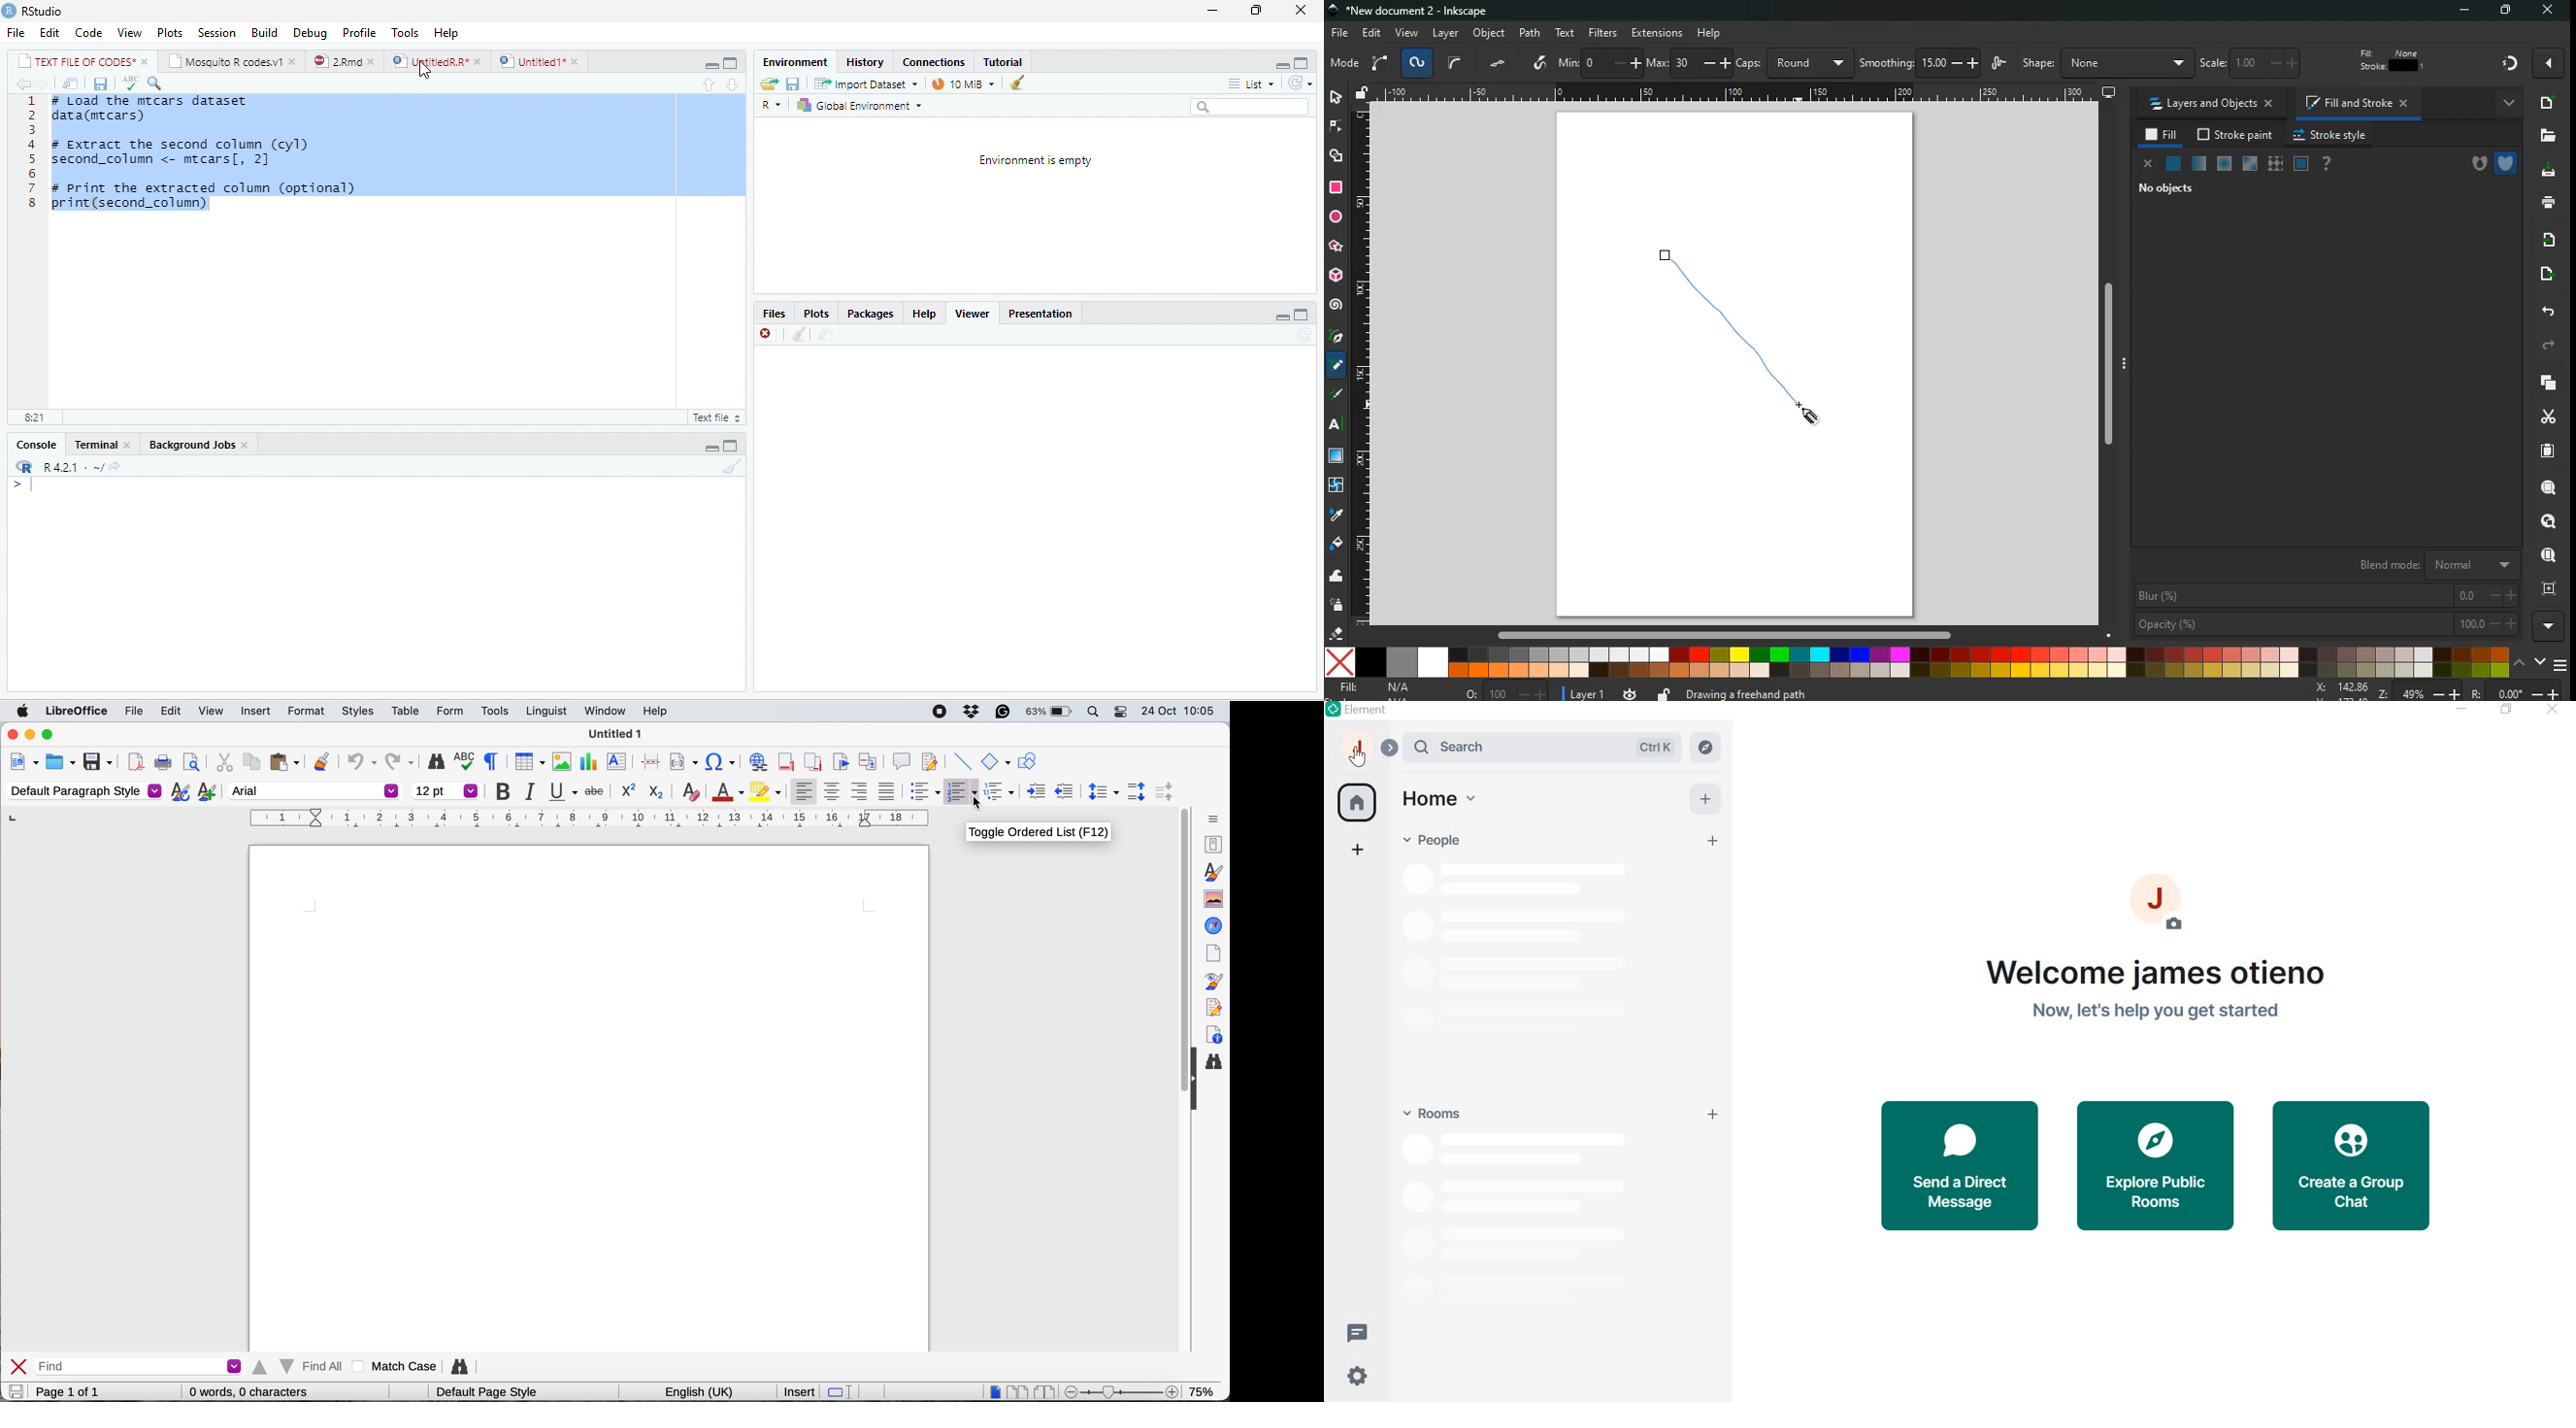 Image resolution: width=2576 pixels, height=1428 pixels. I want to click on toggle formatting marks, so click(494, 760).